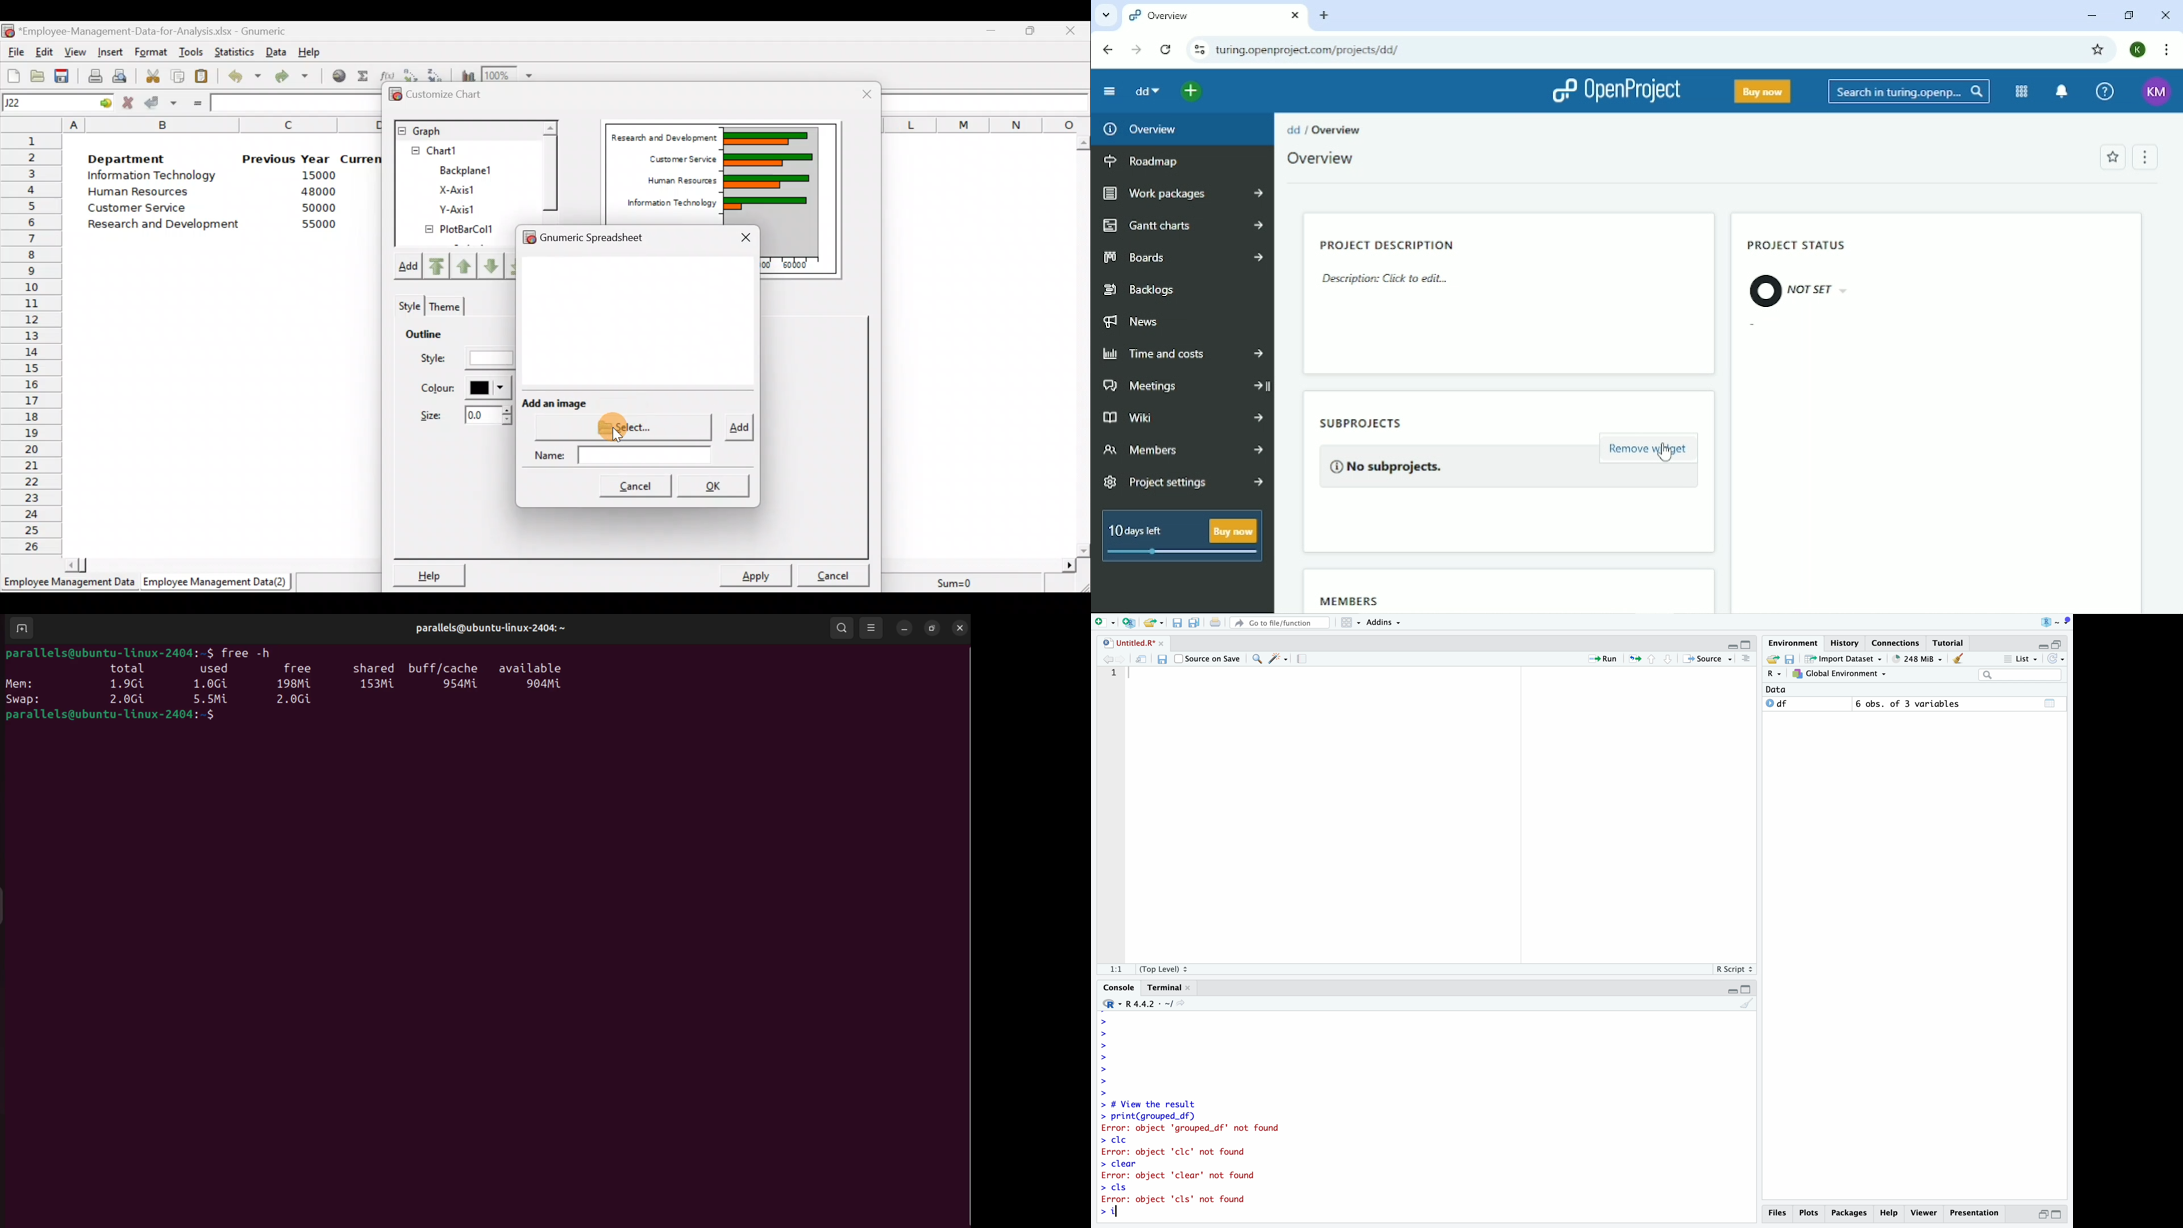  What do you see at coordinates (1782, 689) in the screenshot?
I see `Data` at bounding box center [1782, 689].